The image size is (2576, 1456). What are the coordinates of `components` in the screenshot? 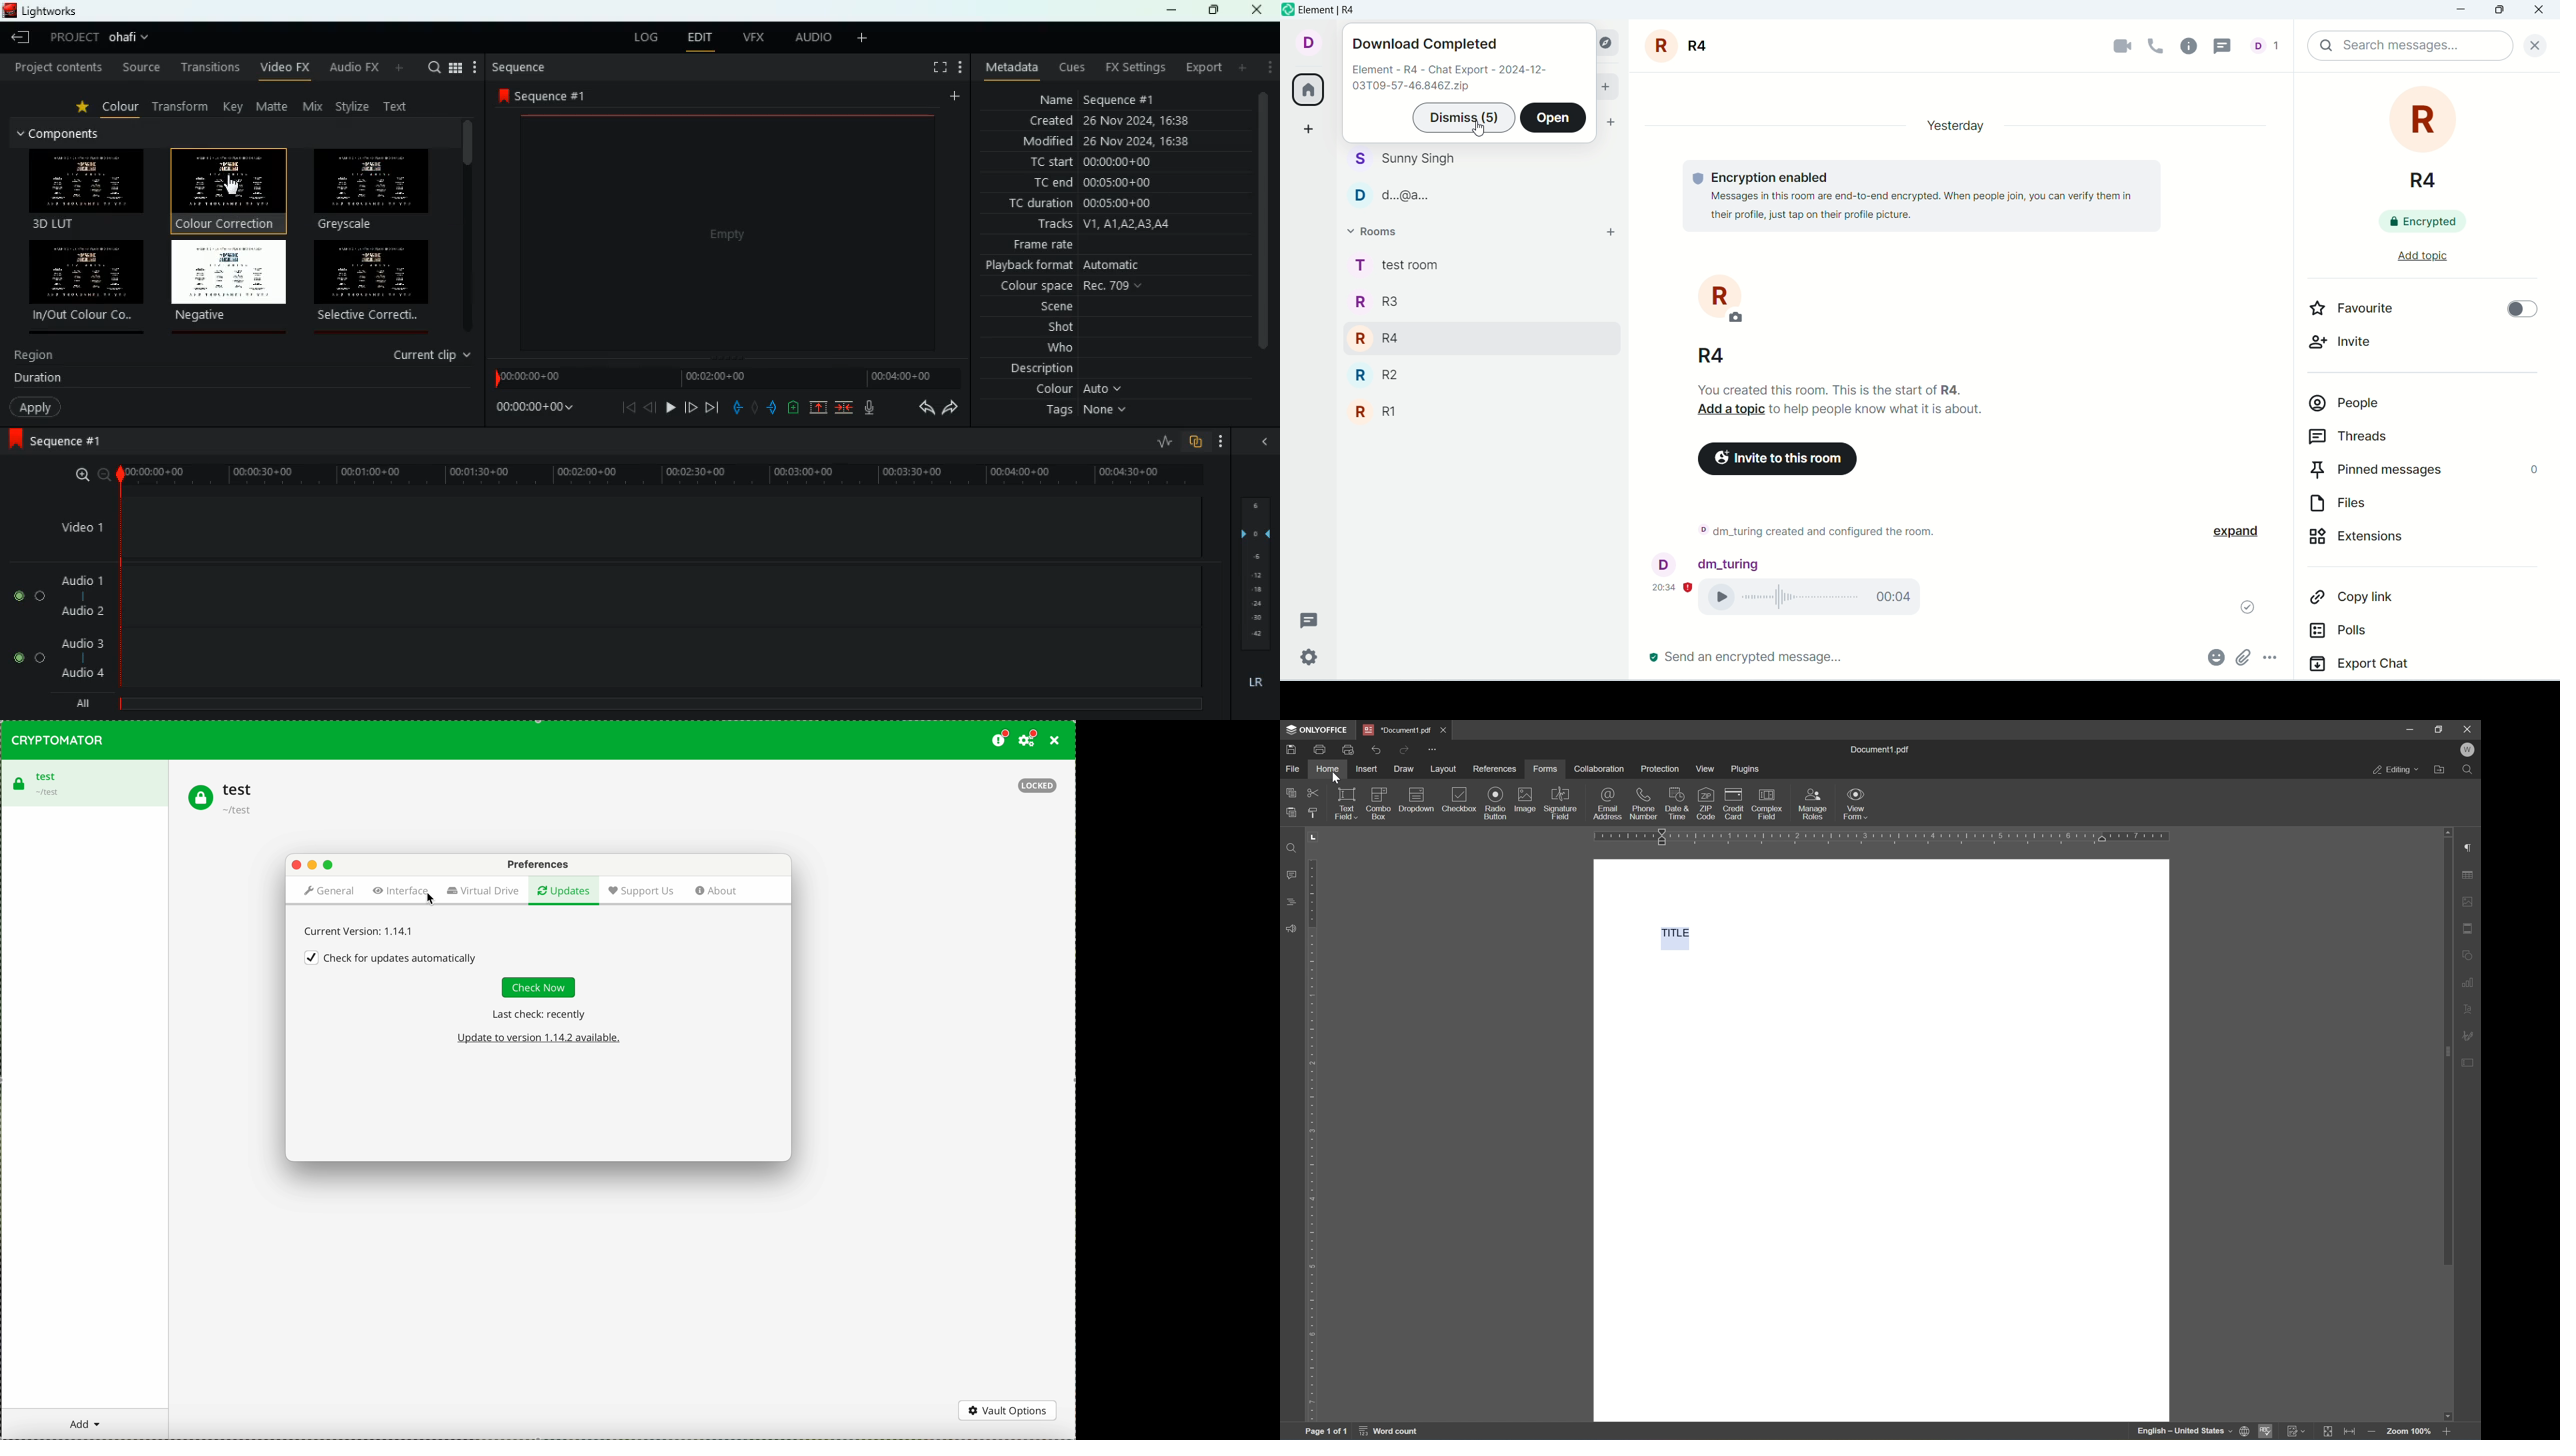 It's located at (68, 133).